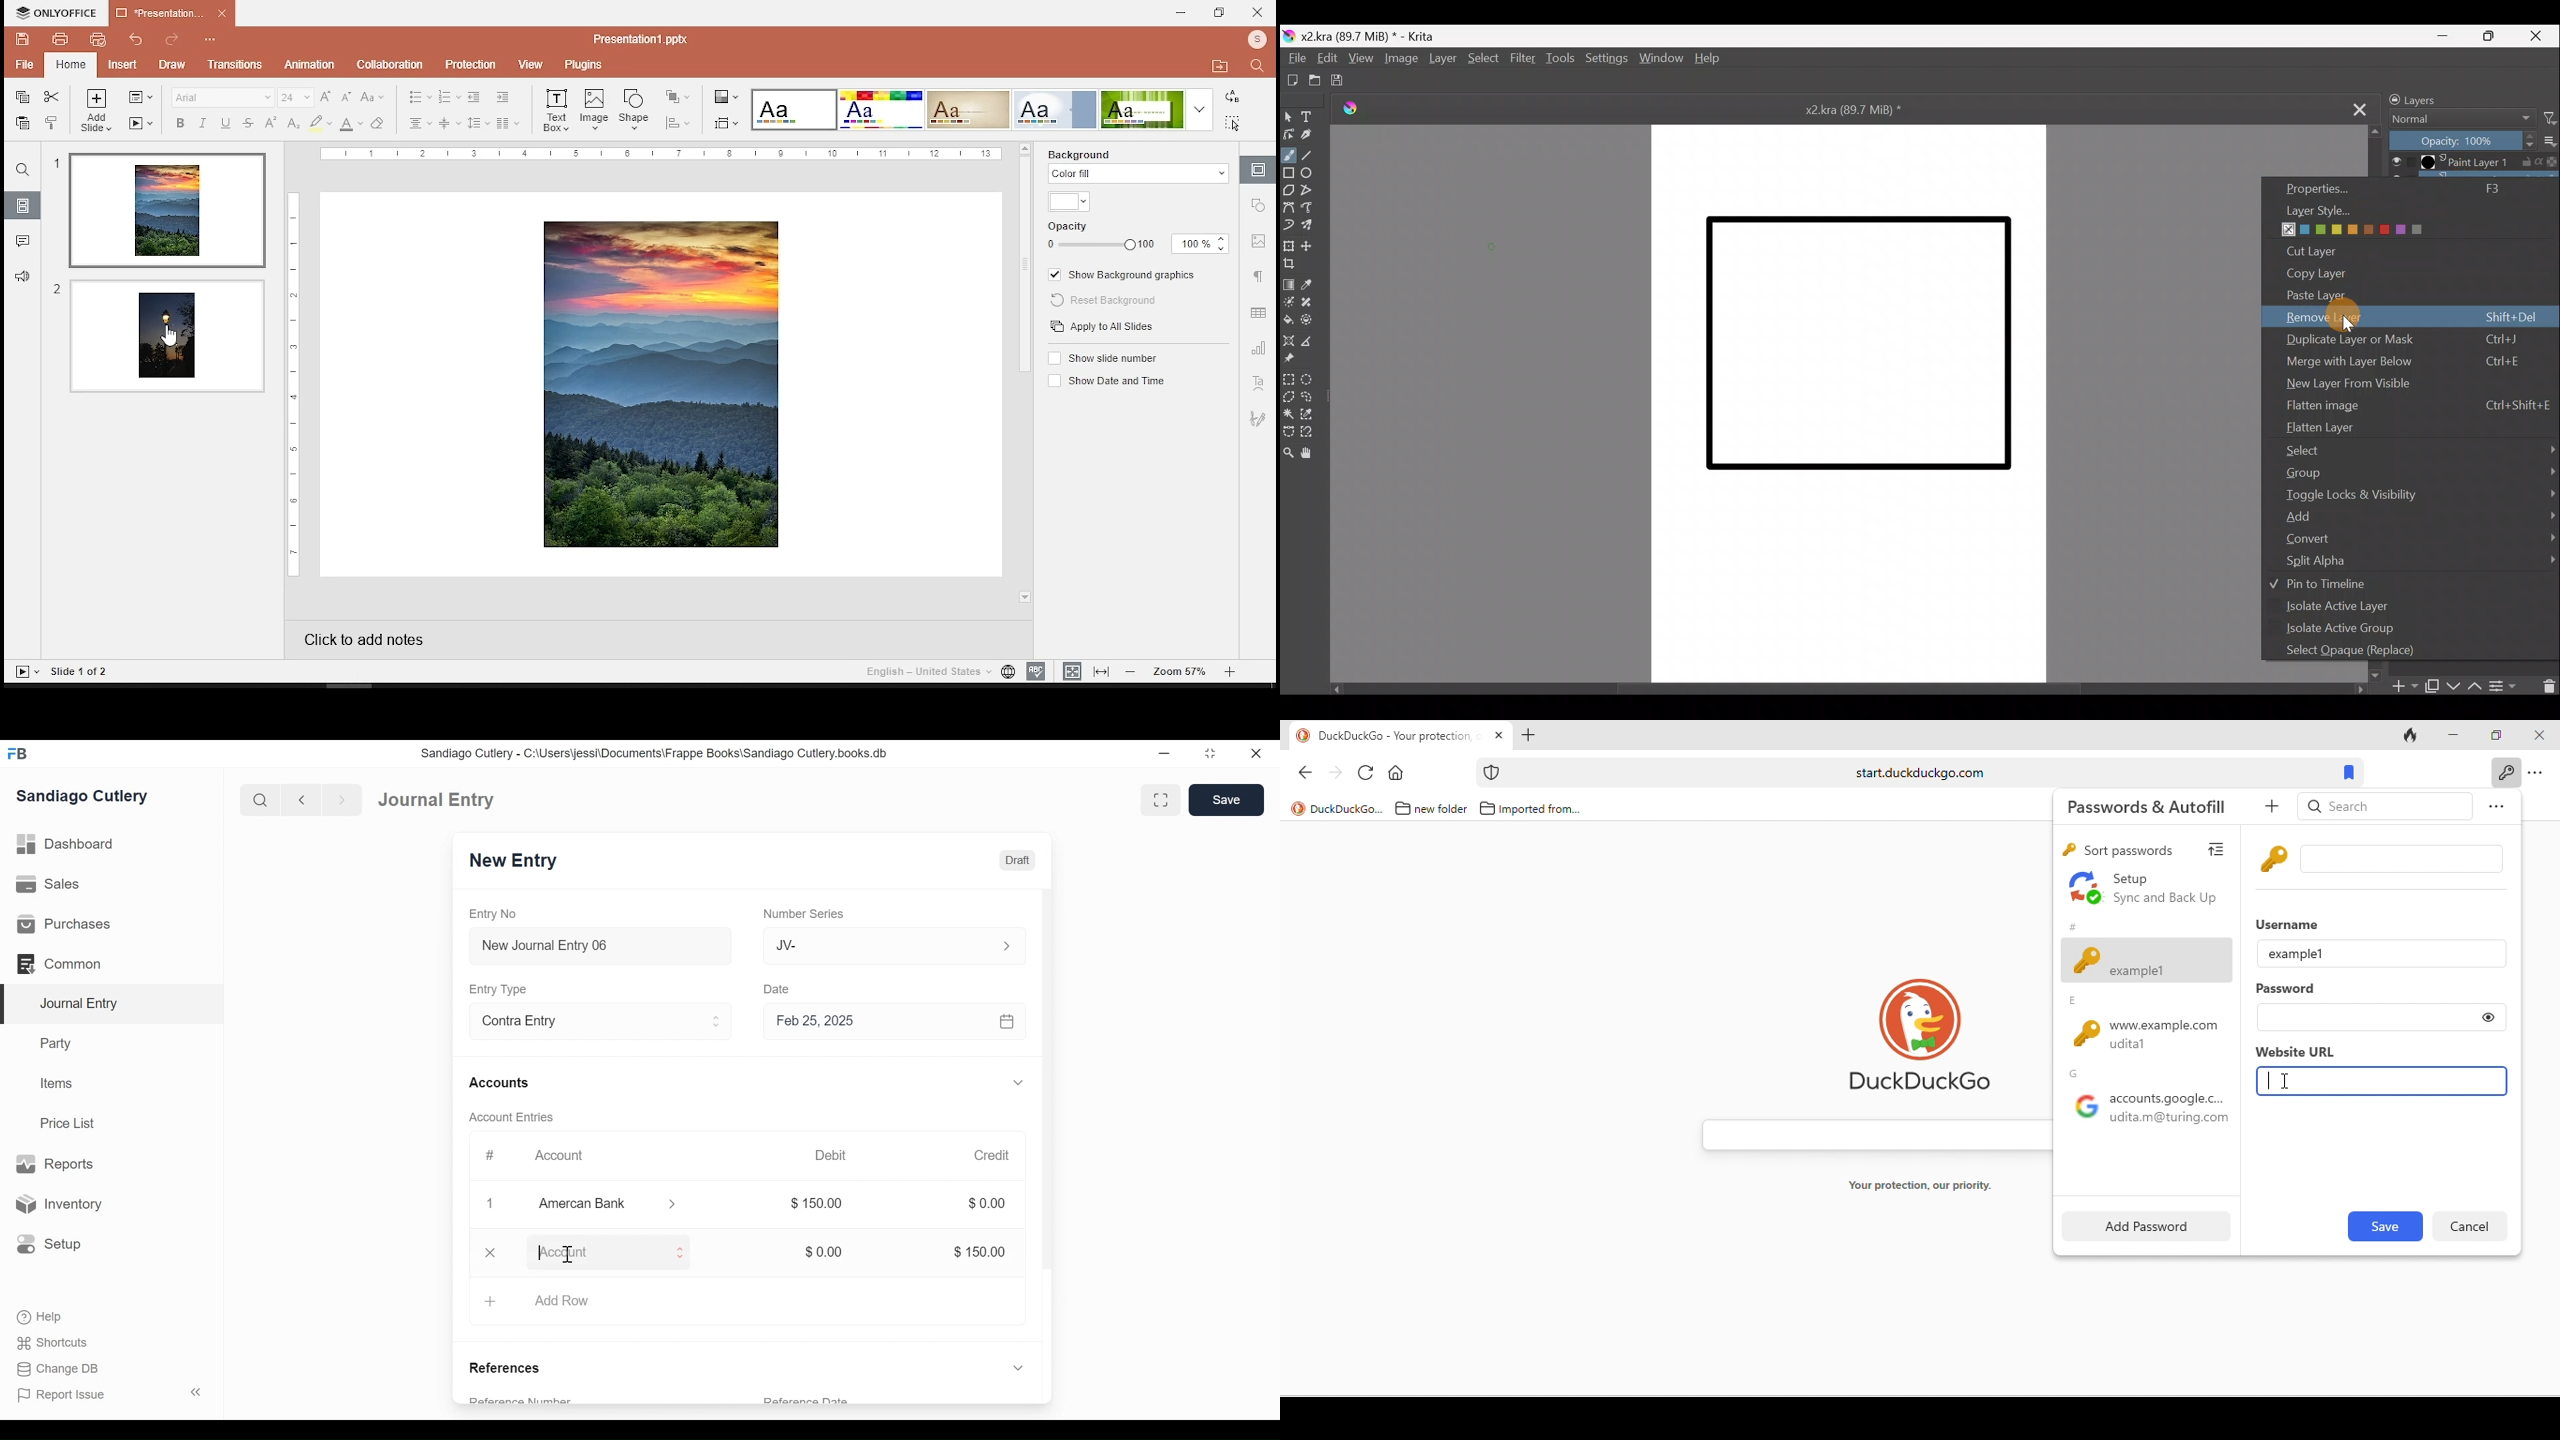  I want to click on Expand, so click(1021, 1083).